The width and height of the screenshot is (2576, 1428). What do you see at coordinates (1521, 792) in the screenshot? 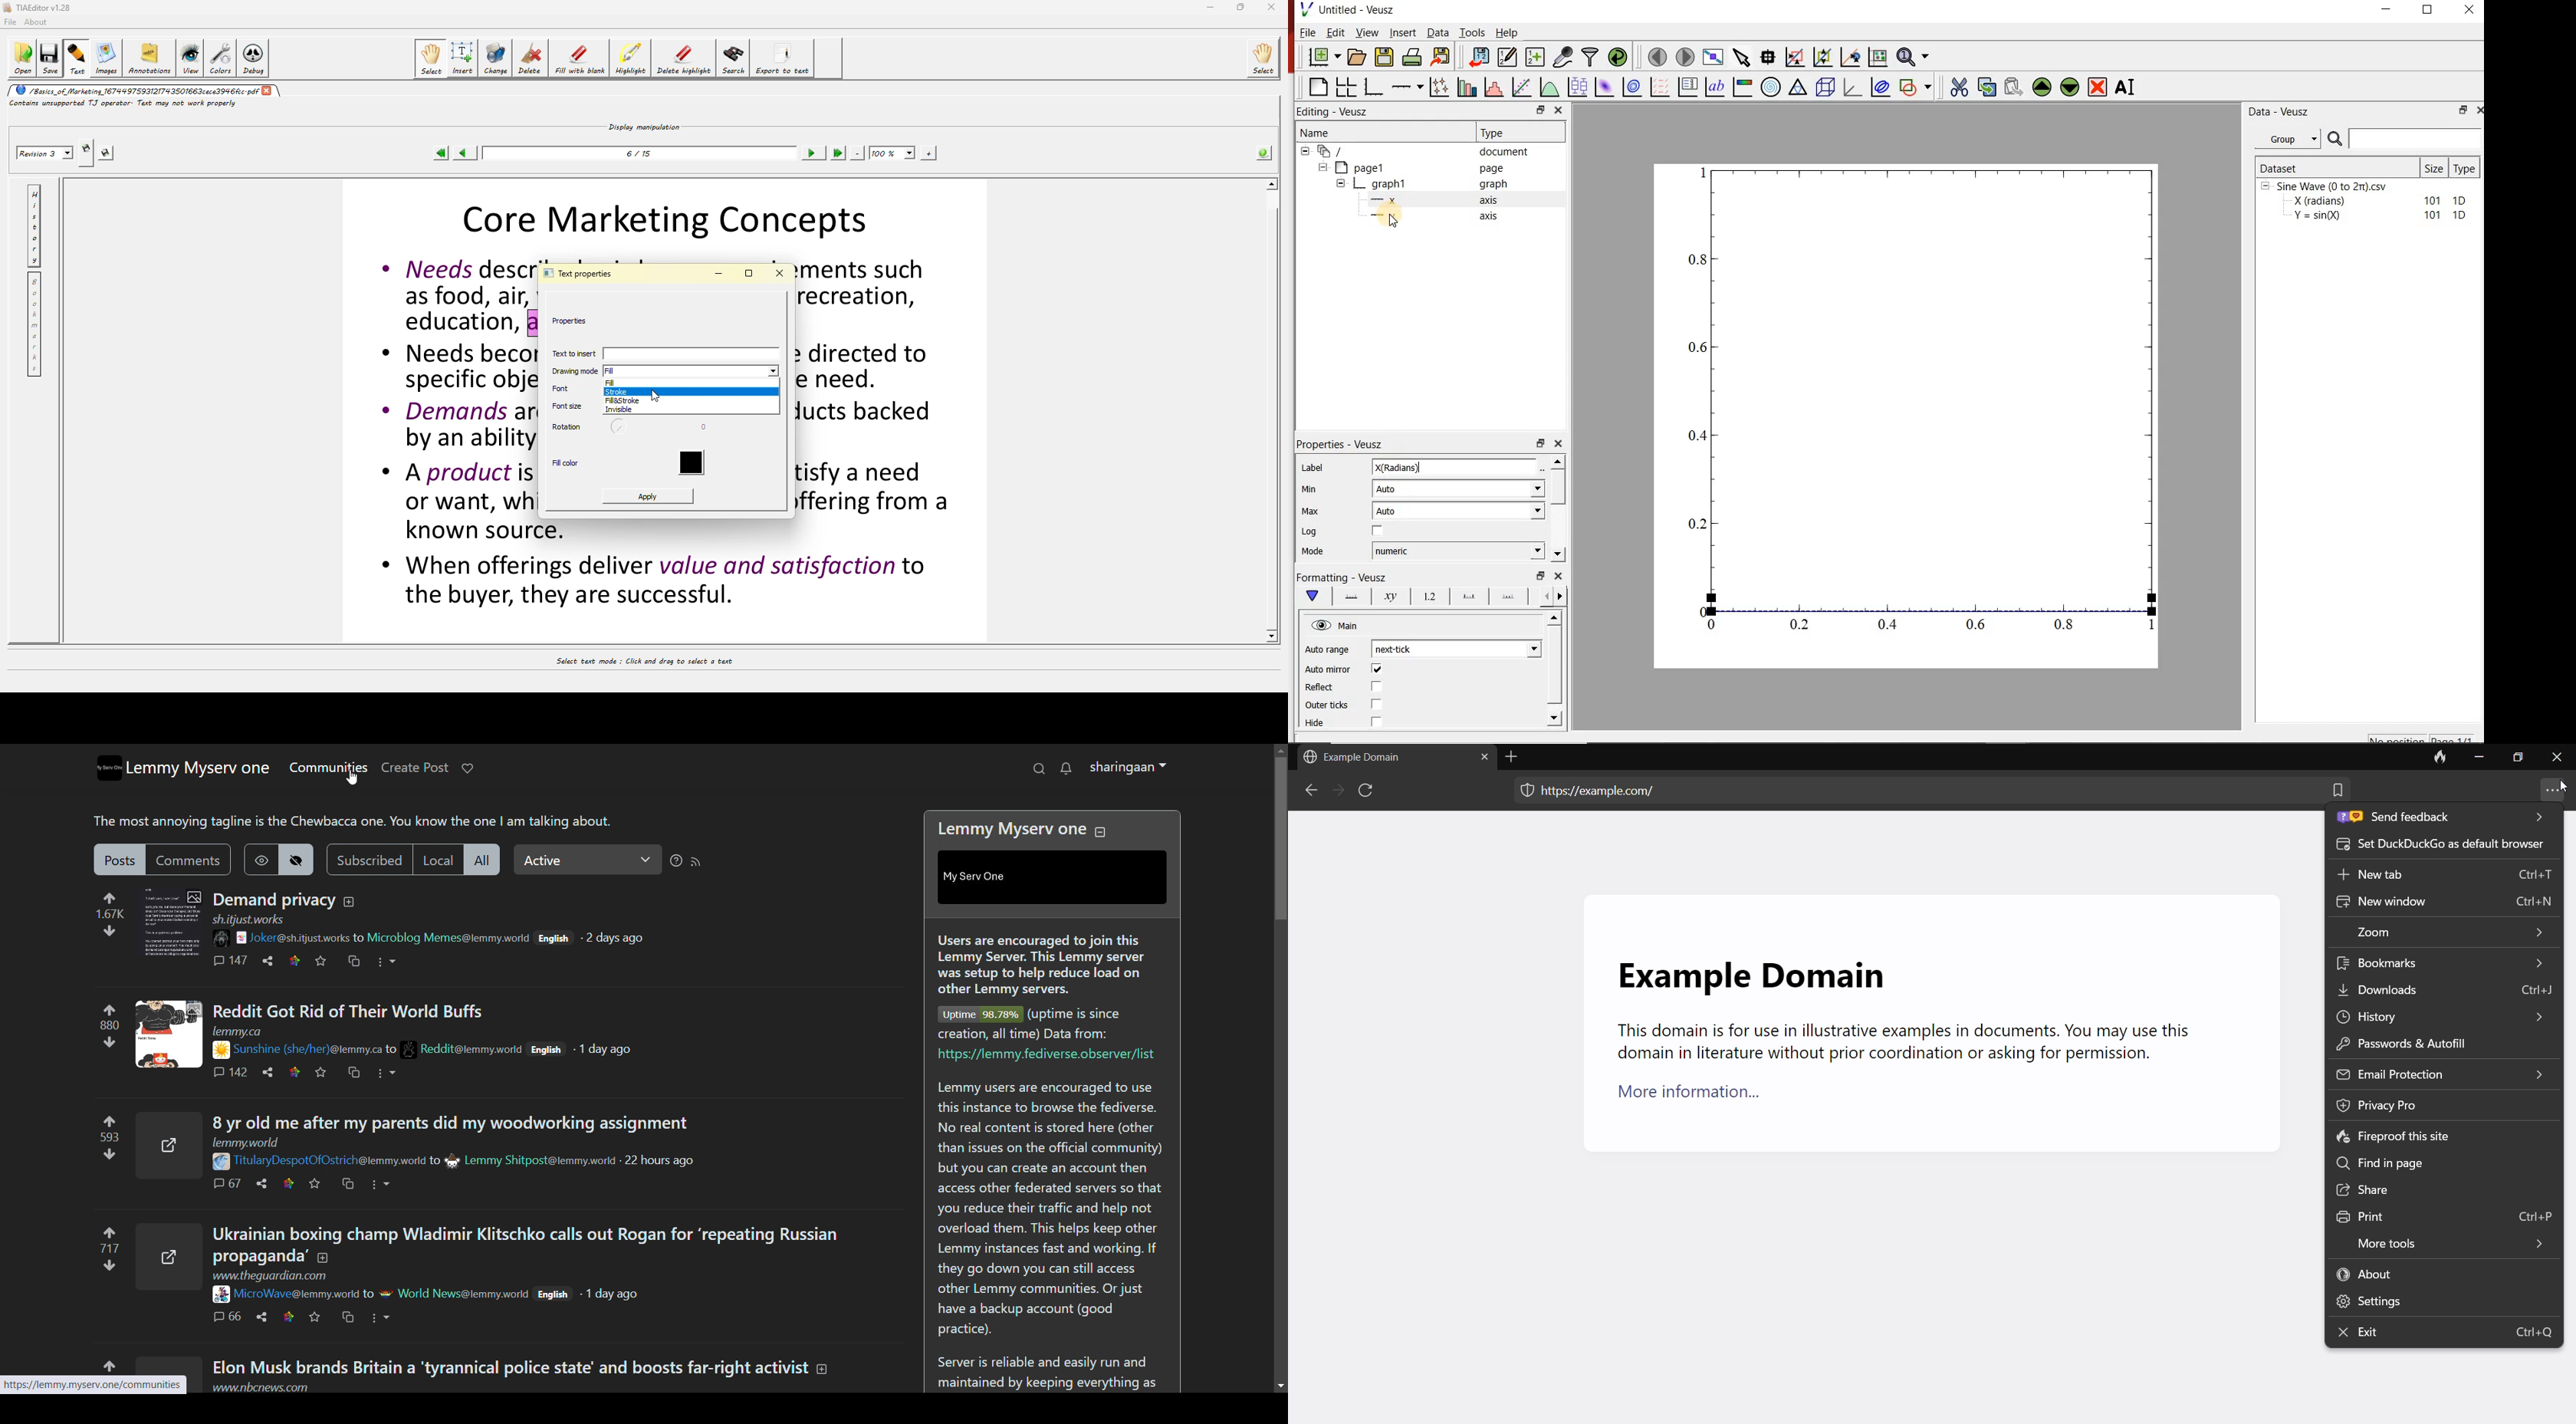
I see `protection menu` at bounding box center [1521, 792].